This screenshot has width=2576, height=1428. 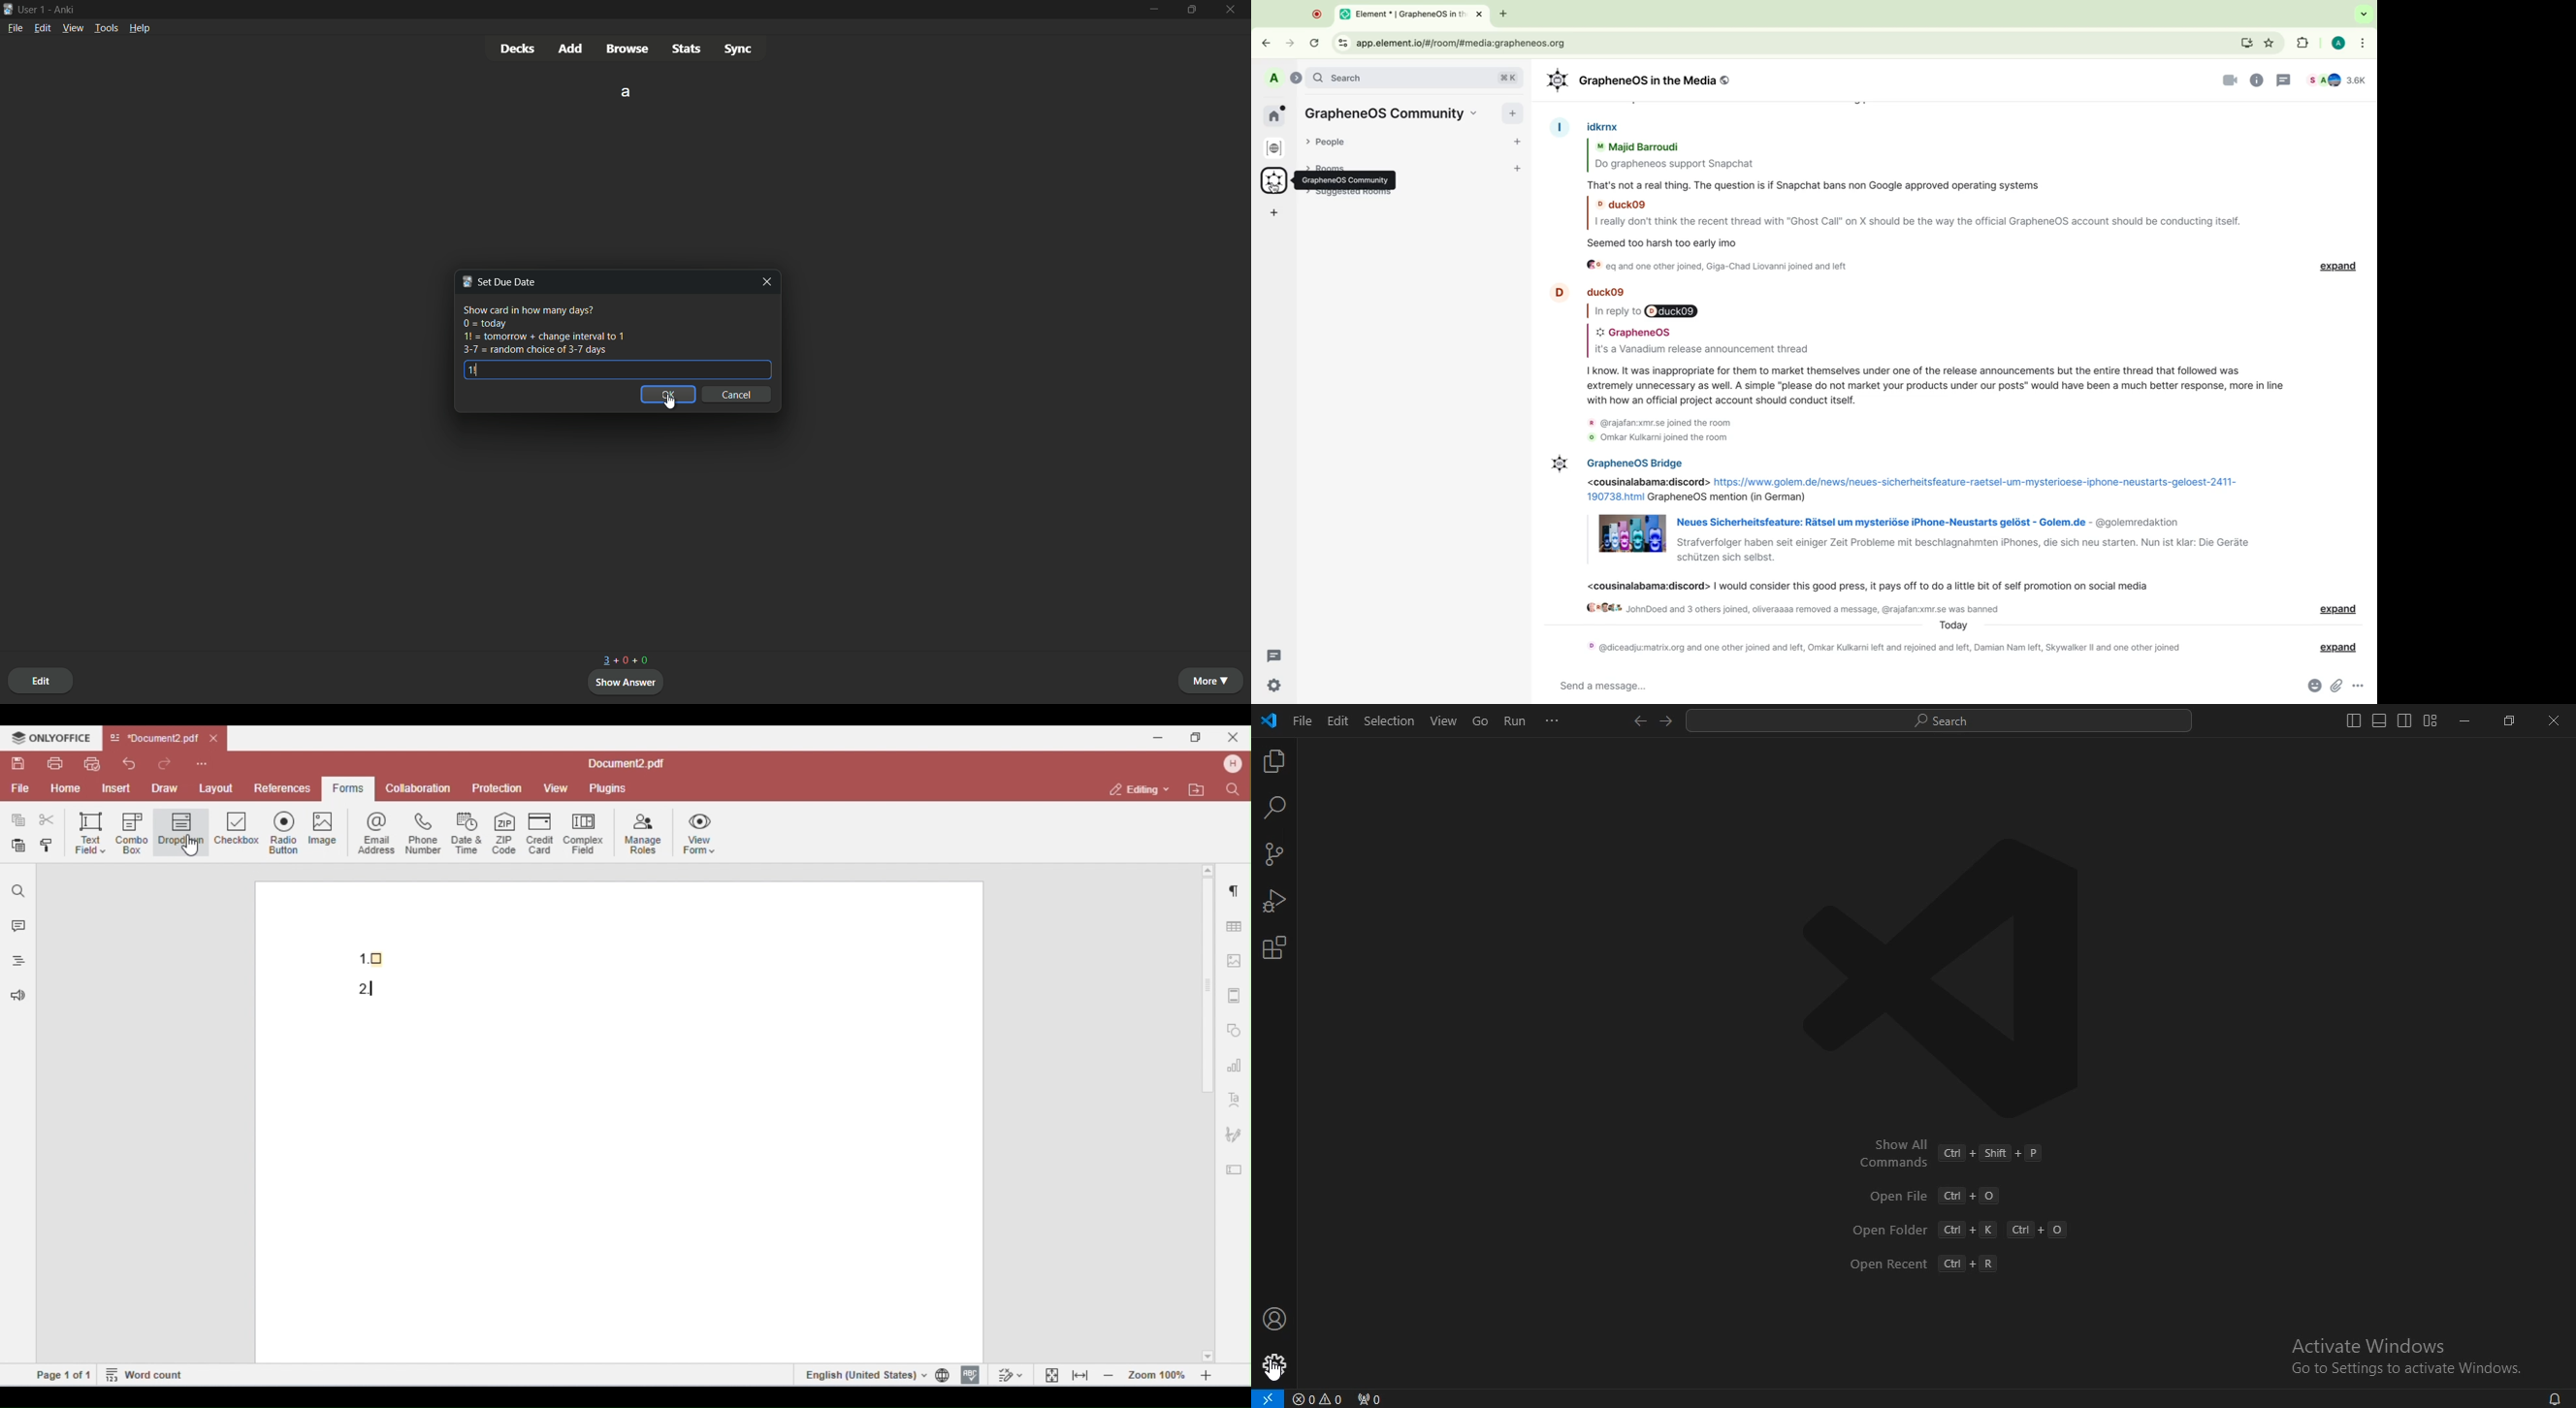 What do you see at coordinates (1611, 126) in the screenshot?
I see `idkrnx` at bounding box center [1611, 126].